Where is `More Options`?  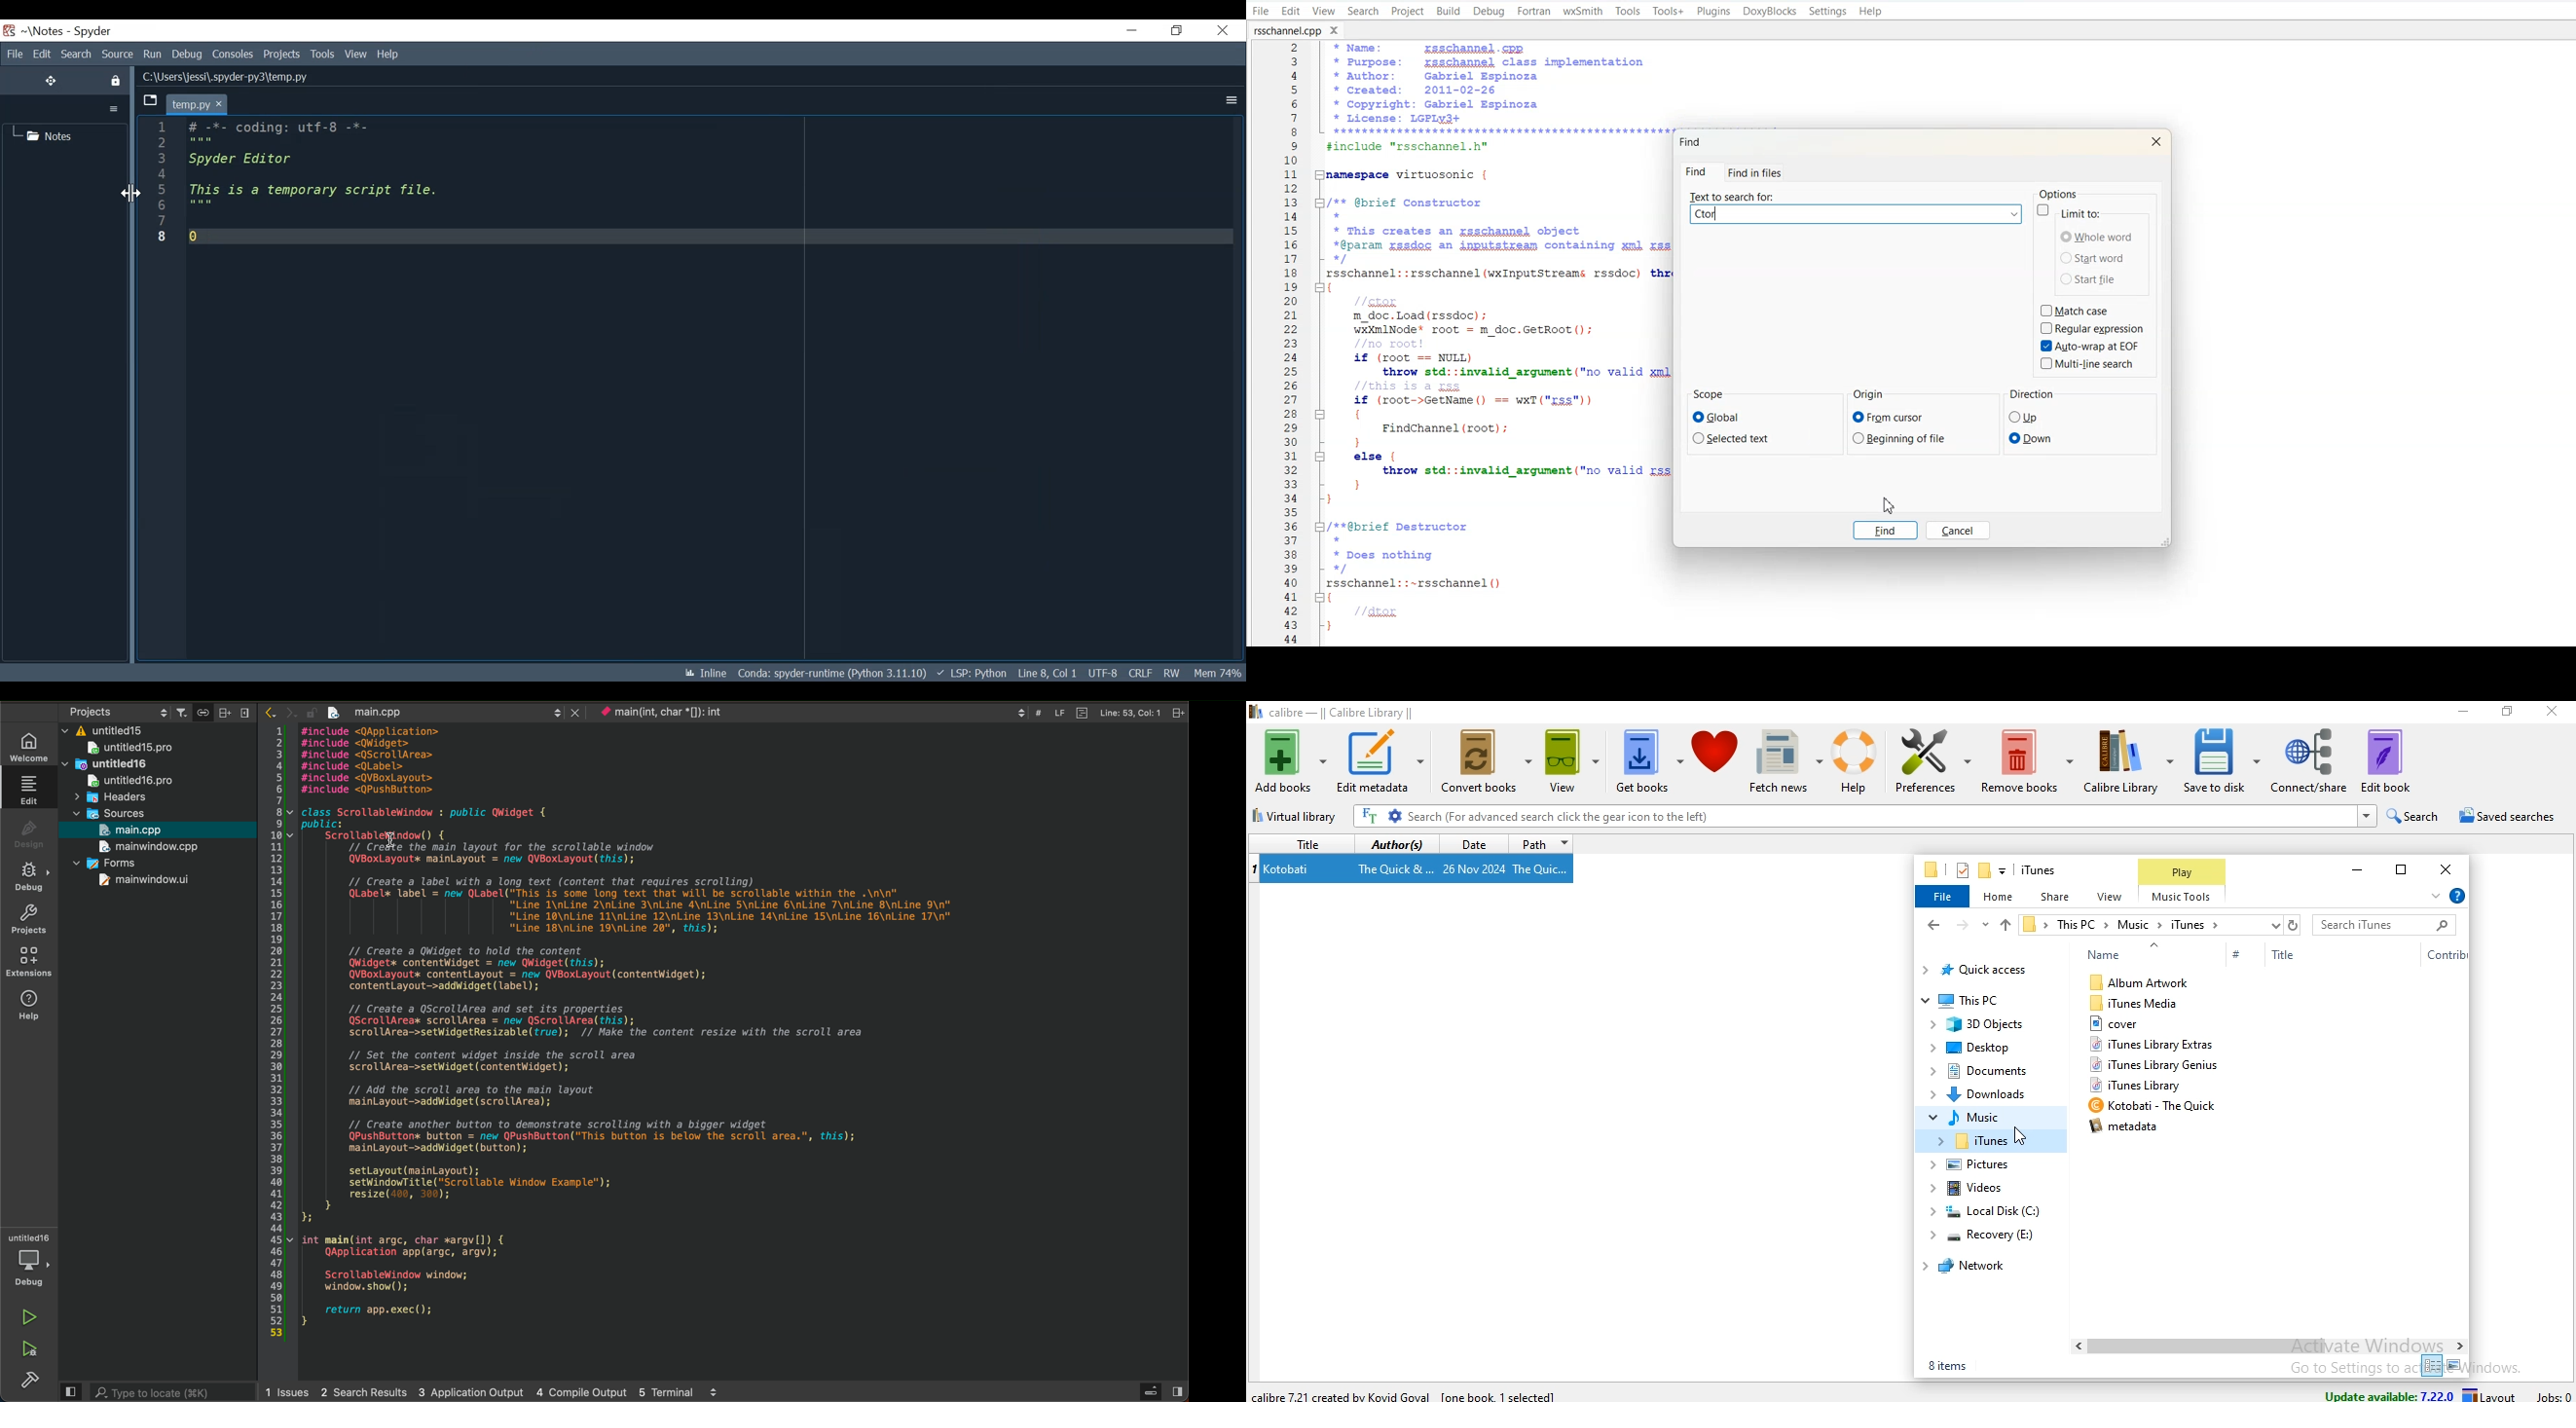 More Options is located at coordinates (1230, 96).